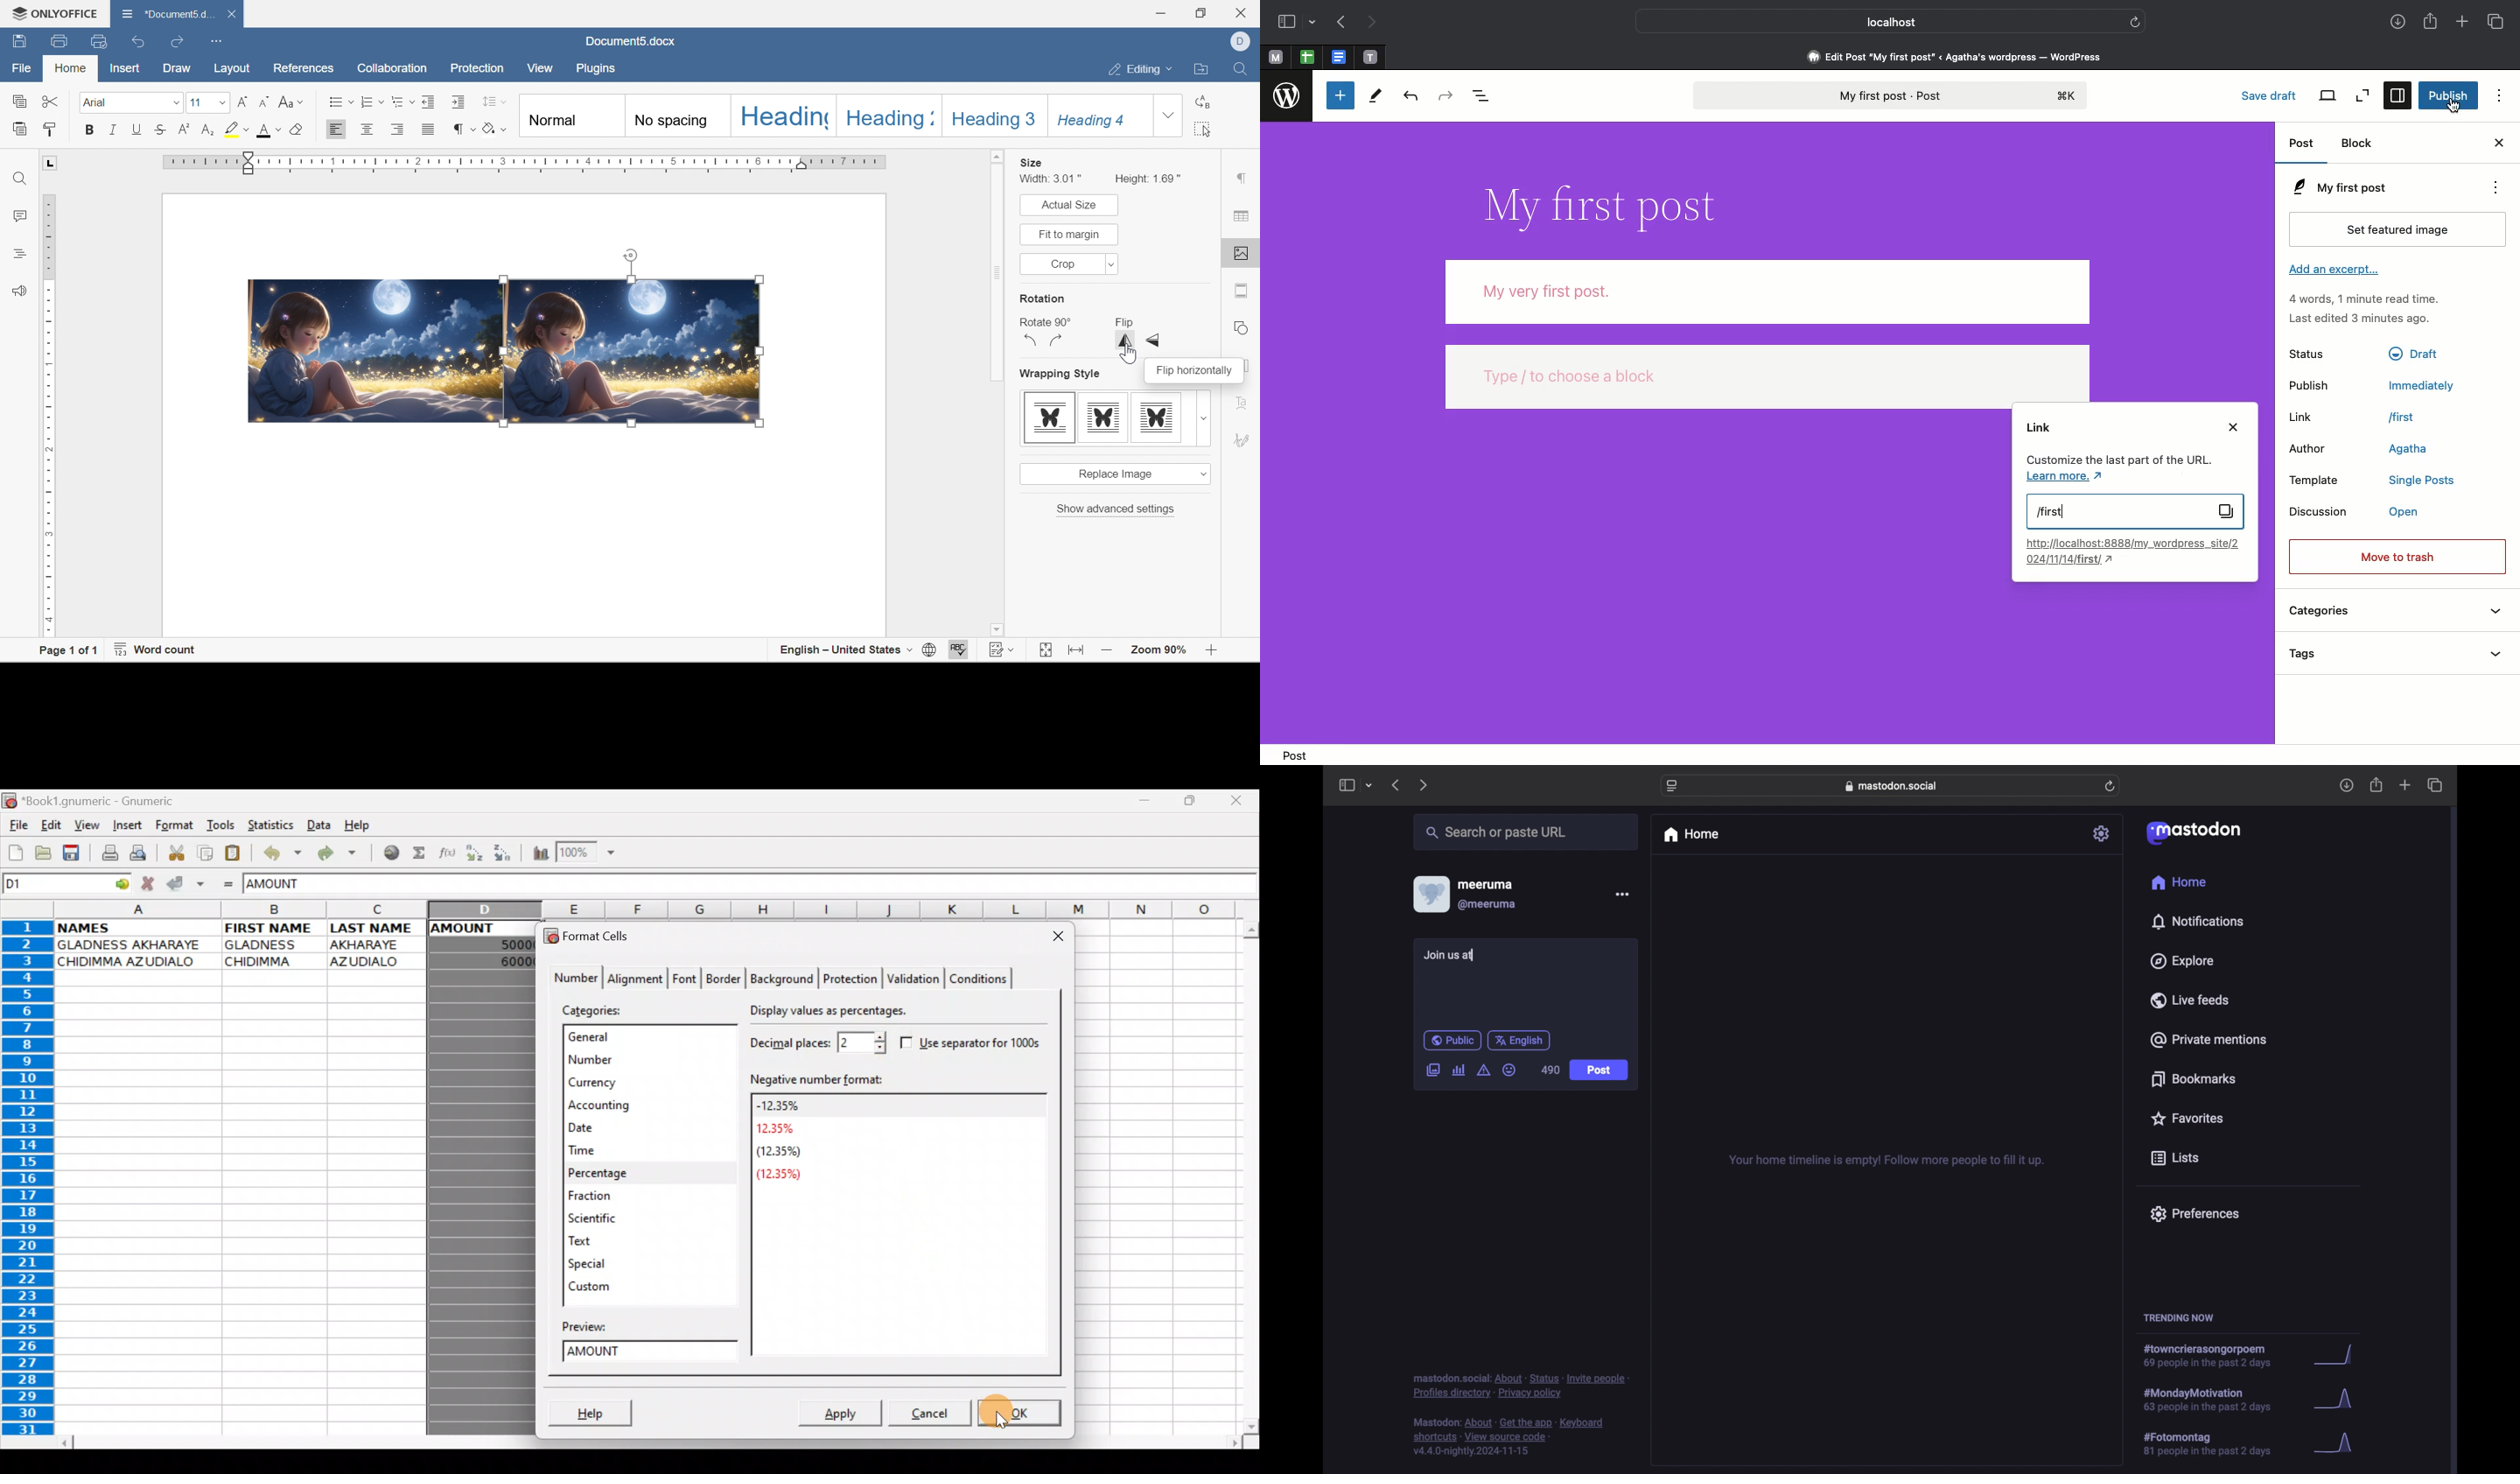 This screenshot has height=1484, width=2520. I want to click on inline with text, so click(1051, 418).